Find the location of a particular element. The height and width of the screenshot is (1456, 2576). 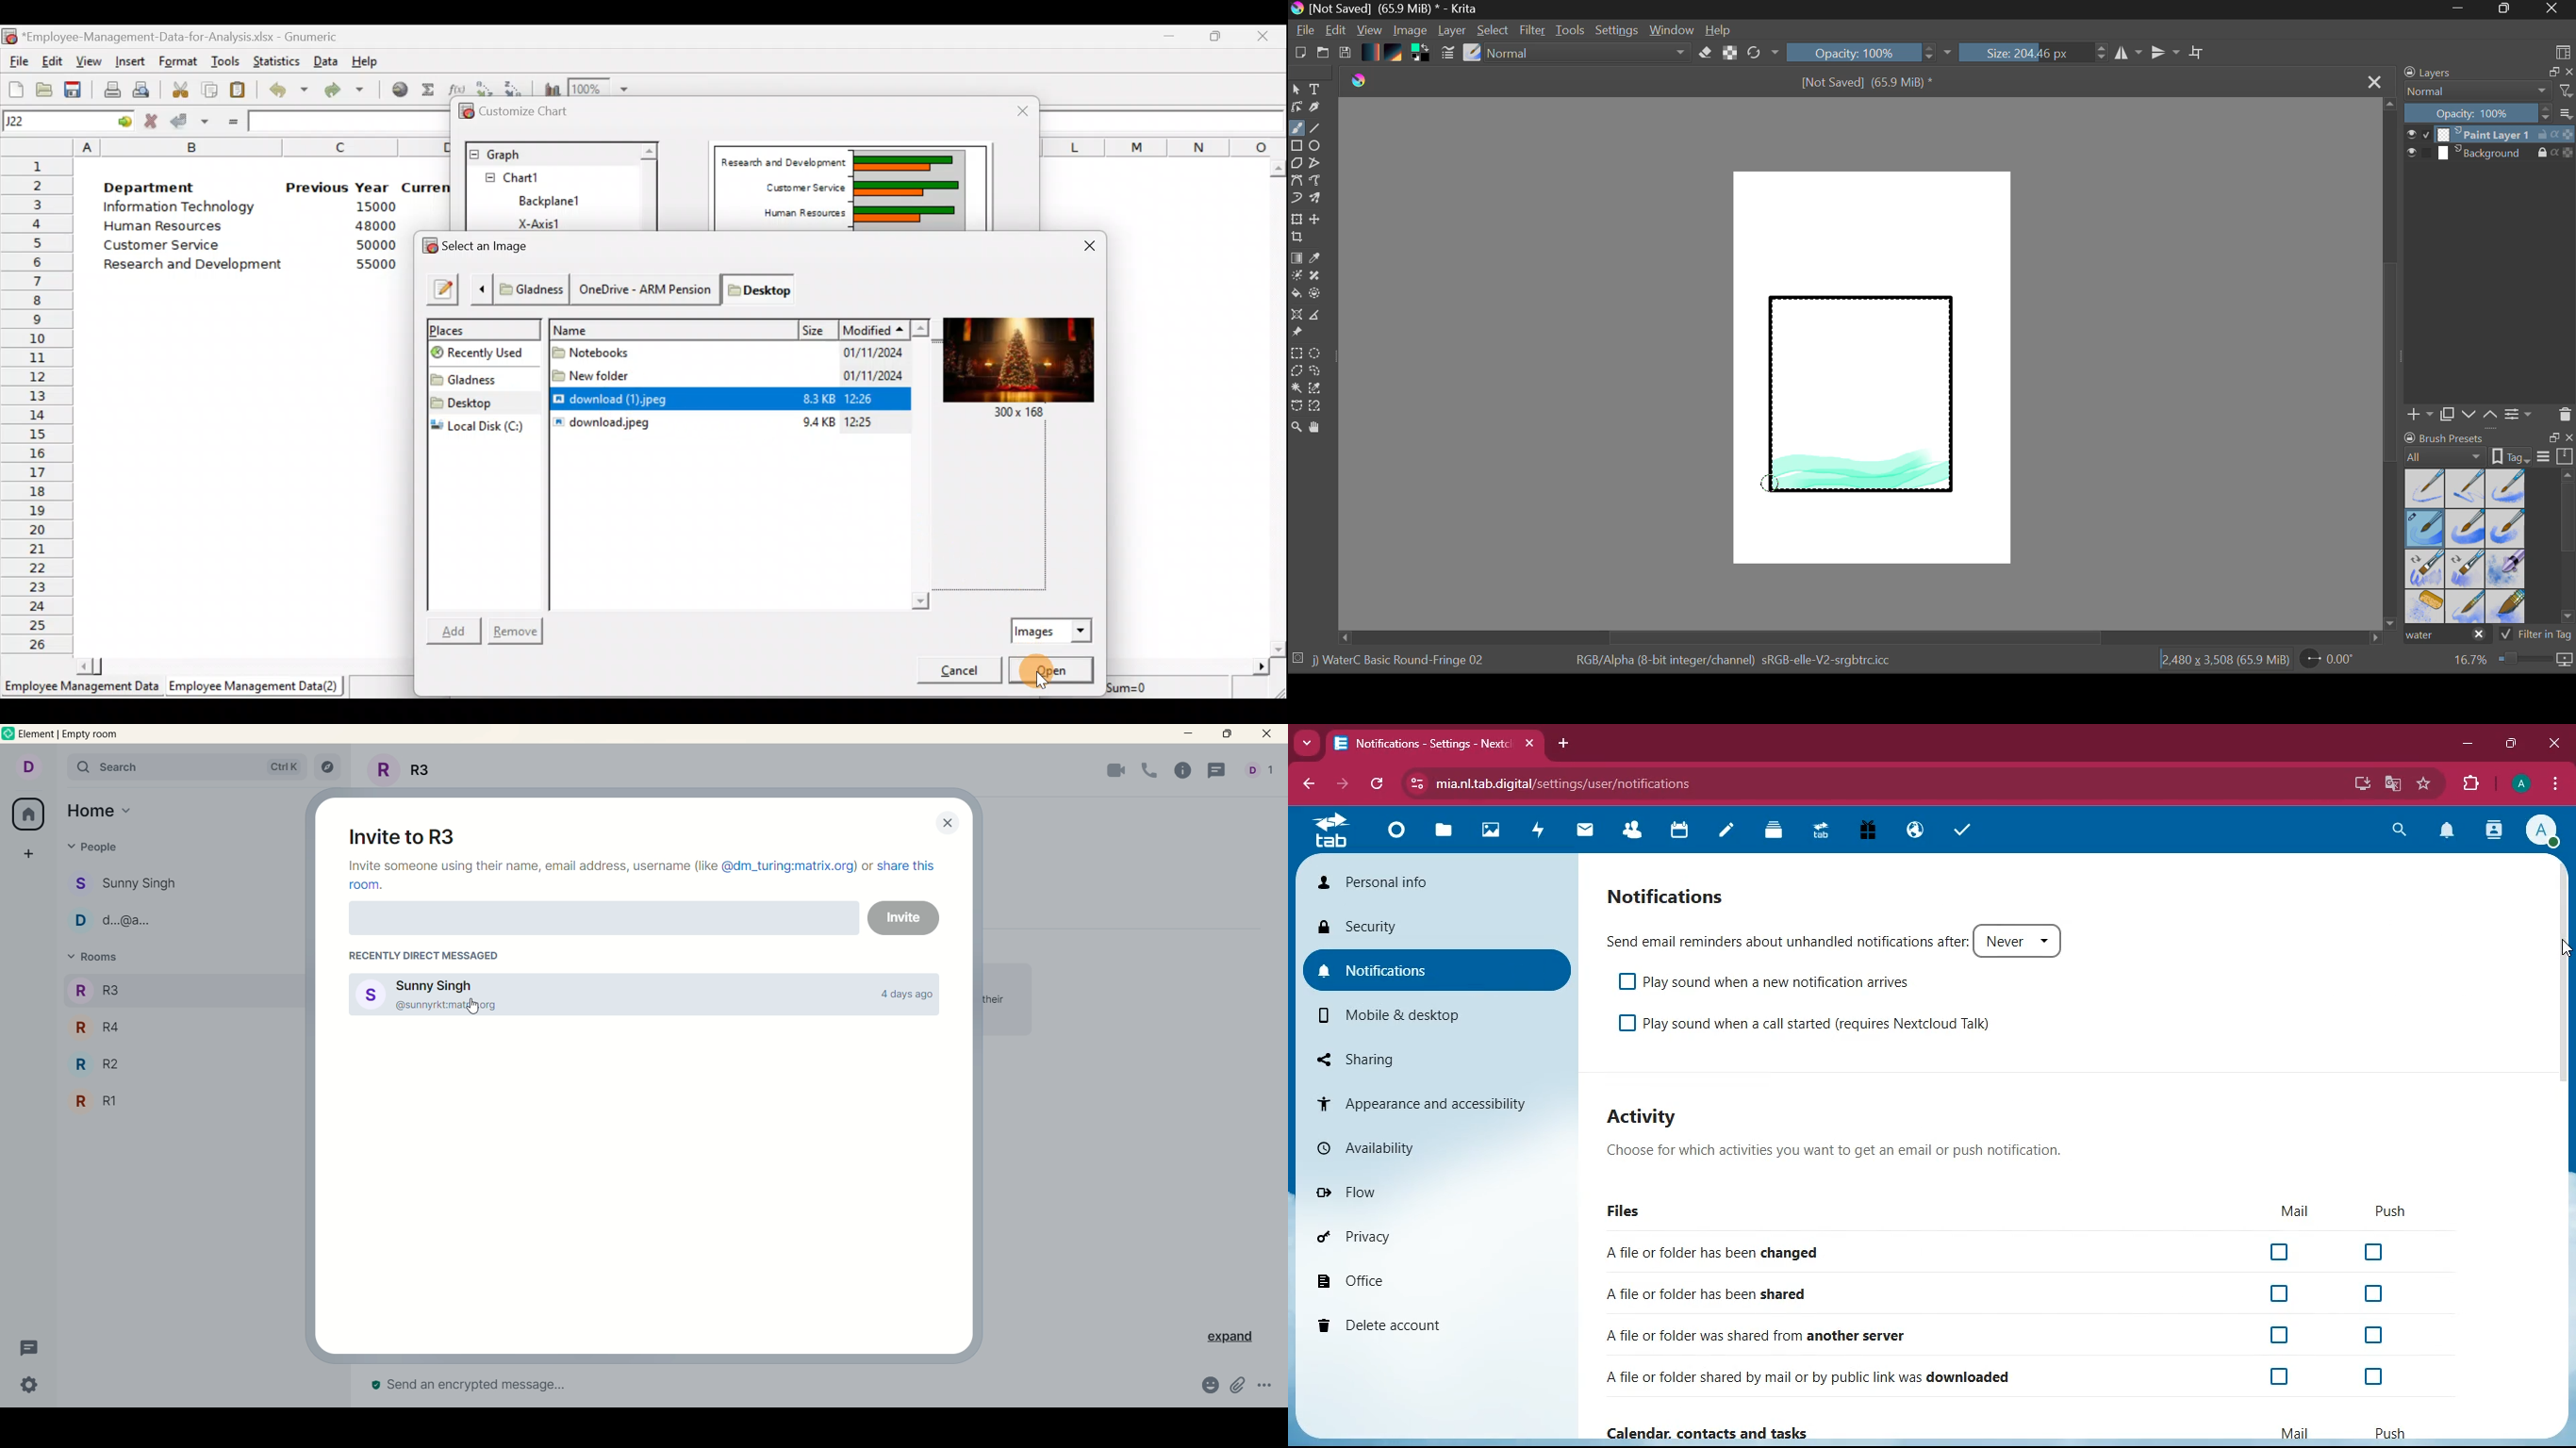

Choose Workspace is located at coordinates (2563, 51).